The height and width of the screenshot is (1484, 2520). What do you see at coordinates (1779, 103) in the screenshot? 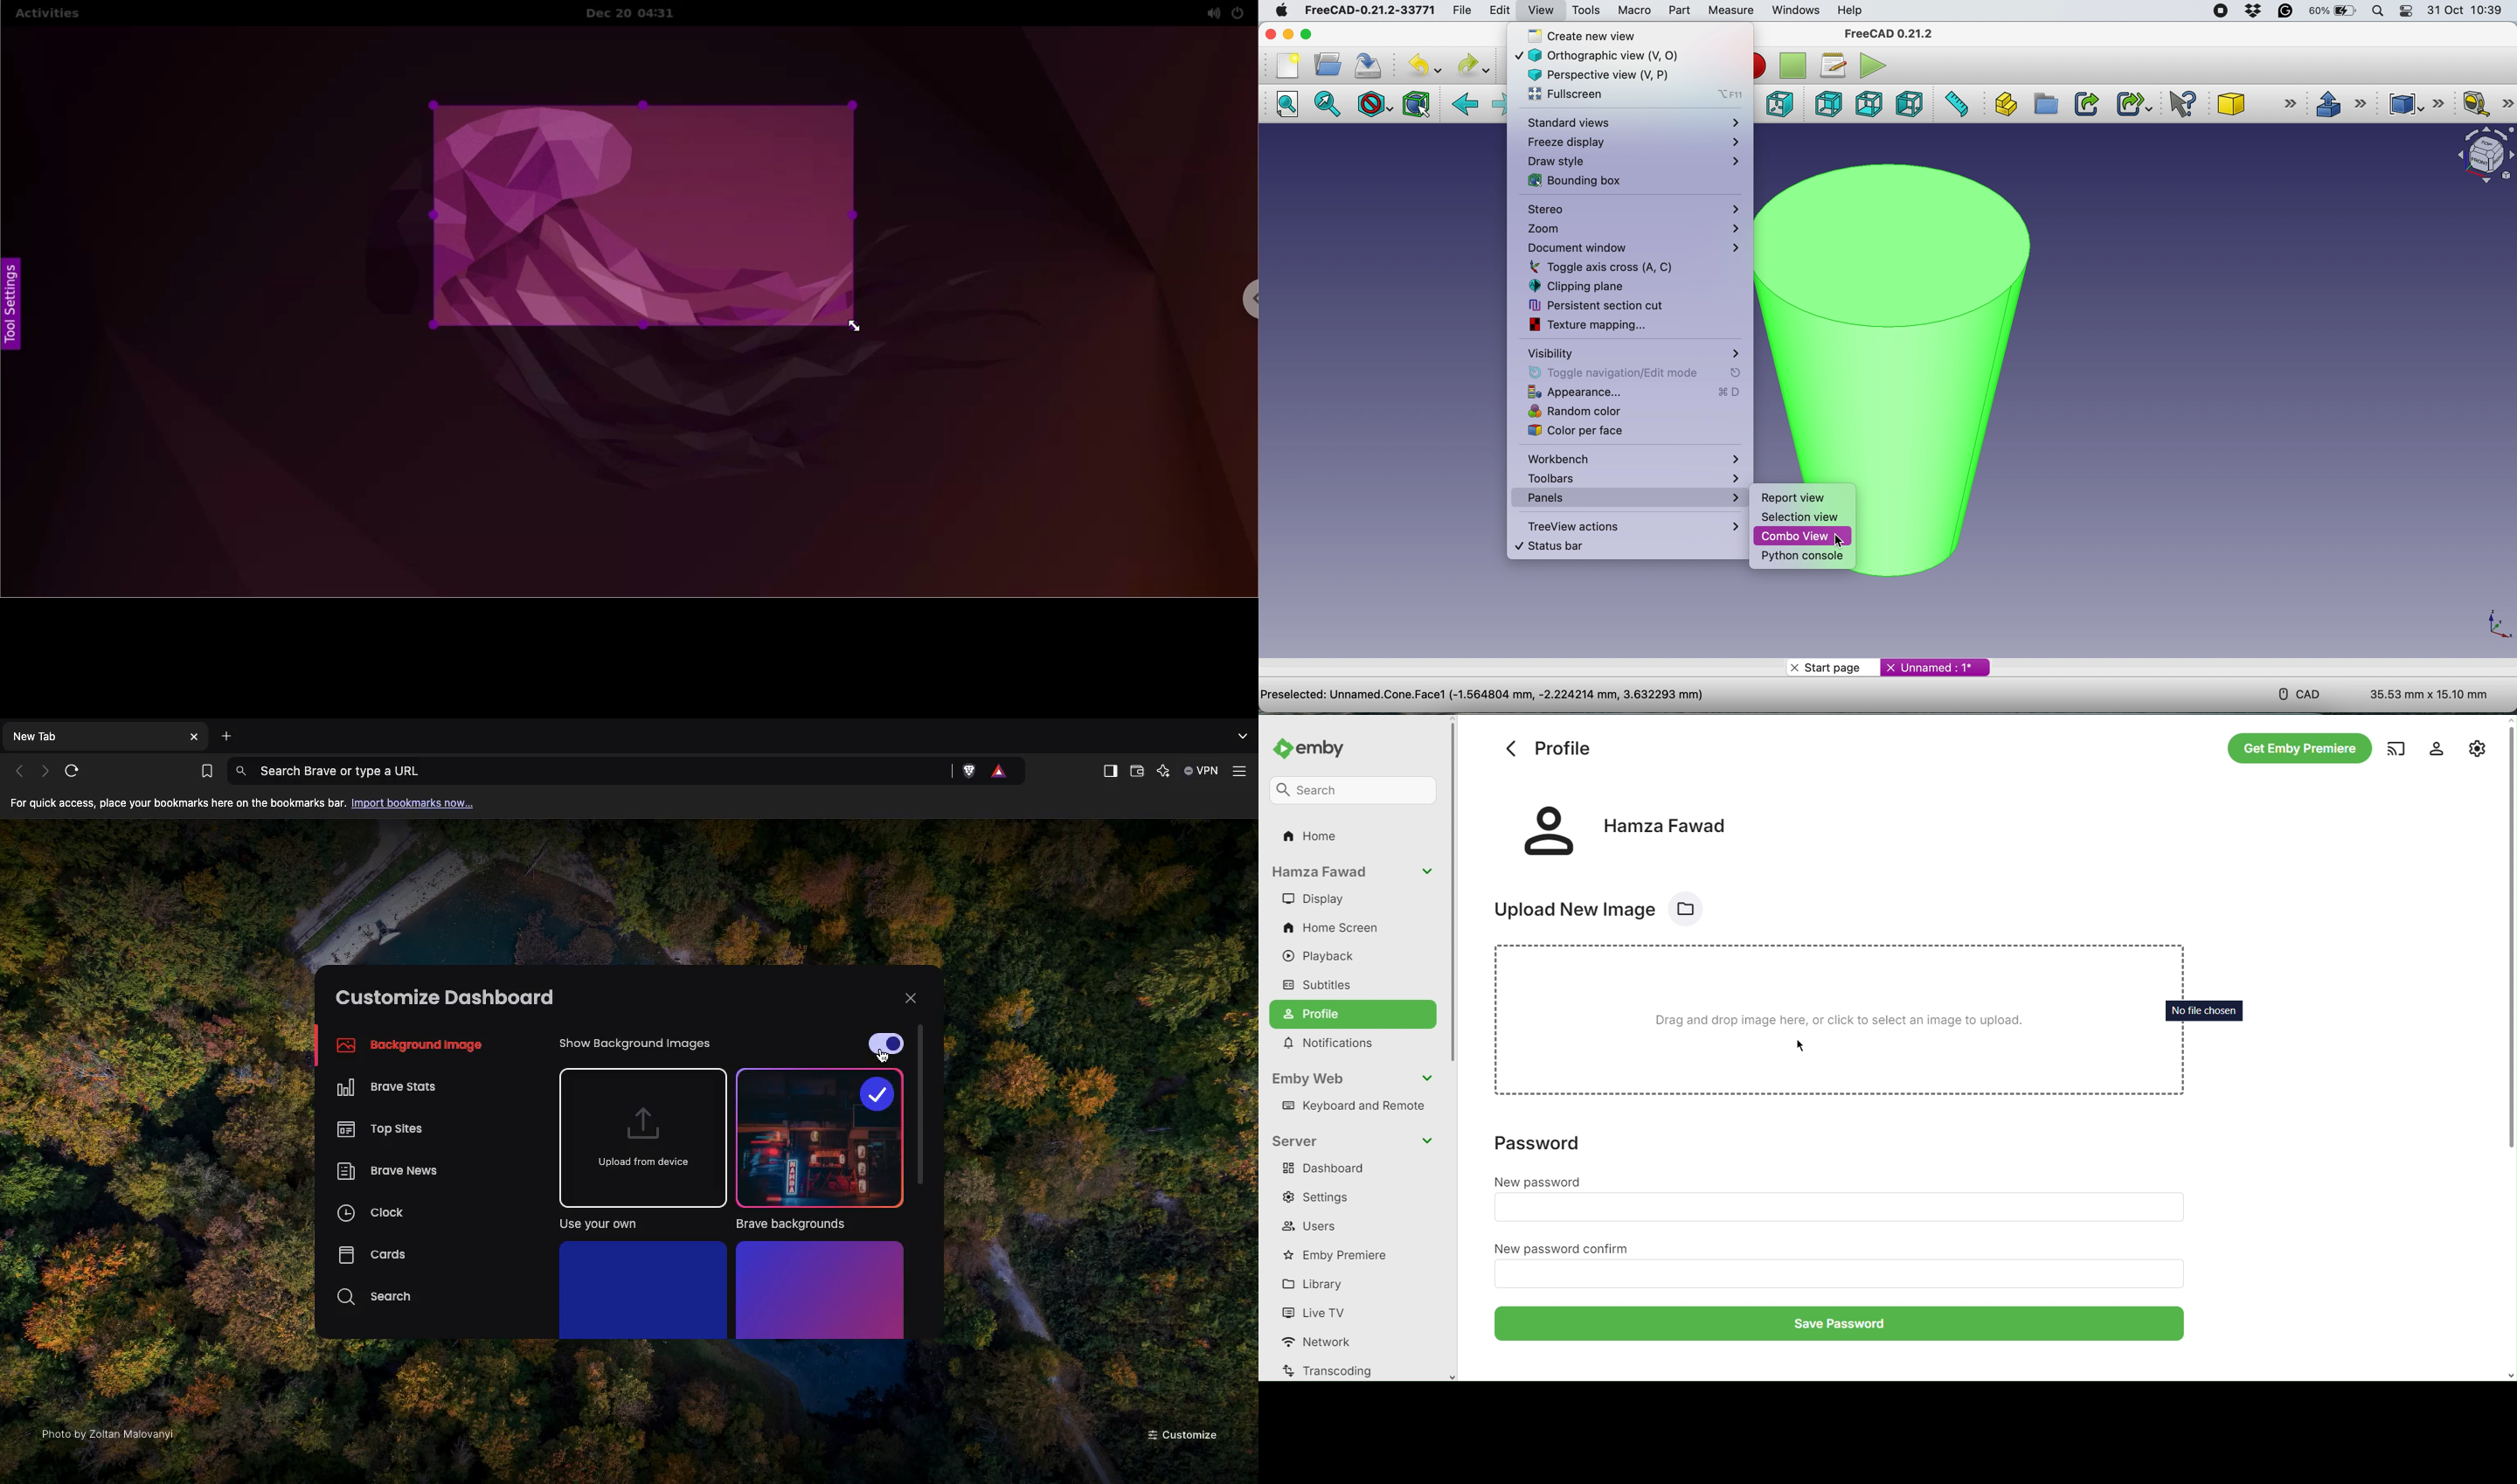
I see `right` at bounding box center [1779, 103].